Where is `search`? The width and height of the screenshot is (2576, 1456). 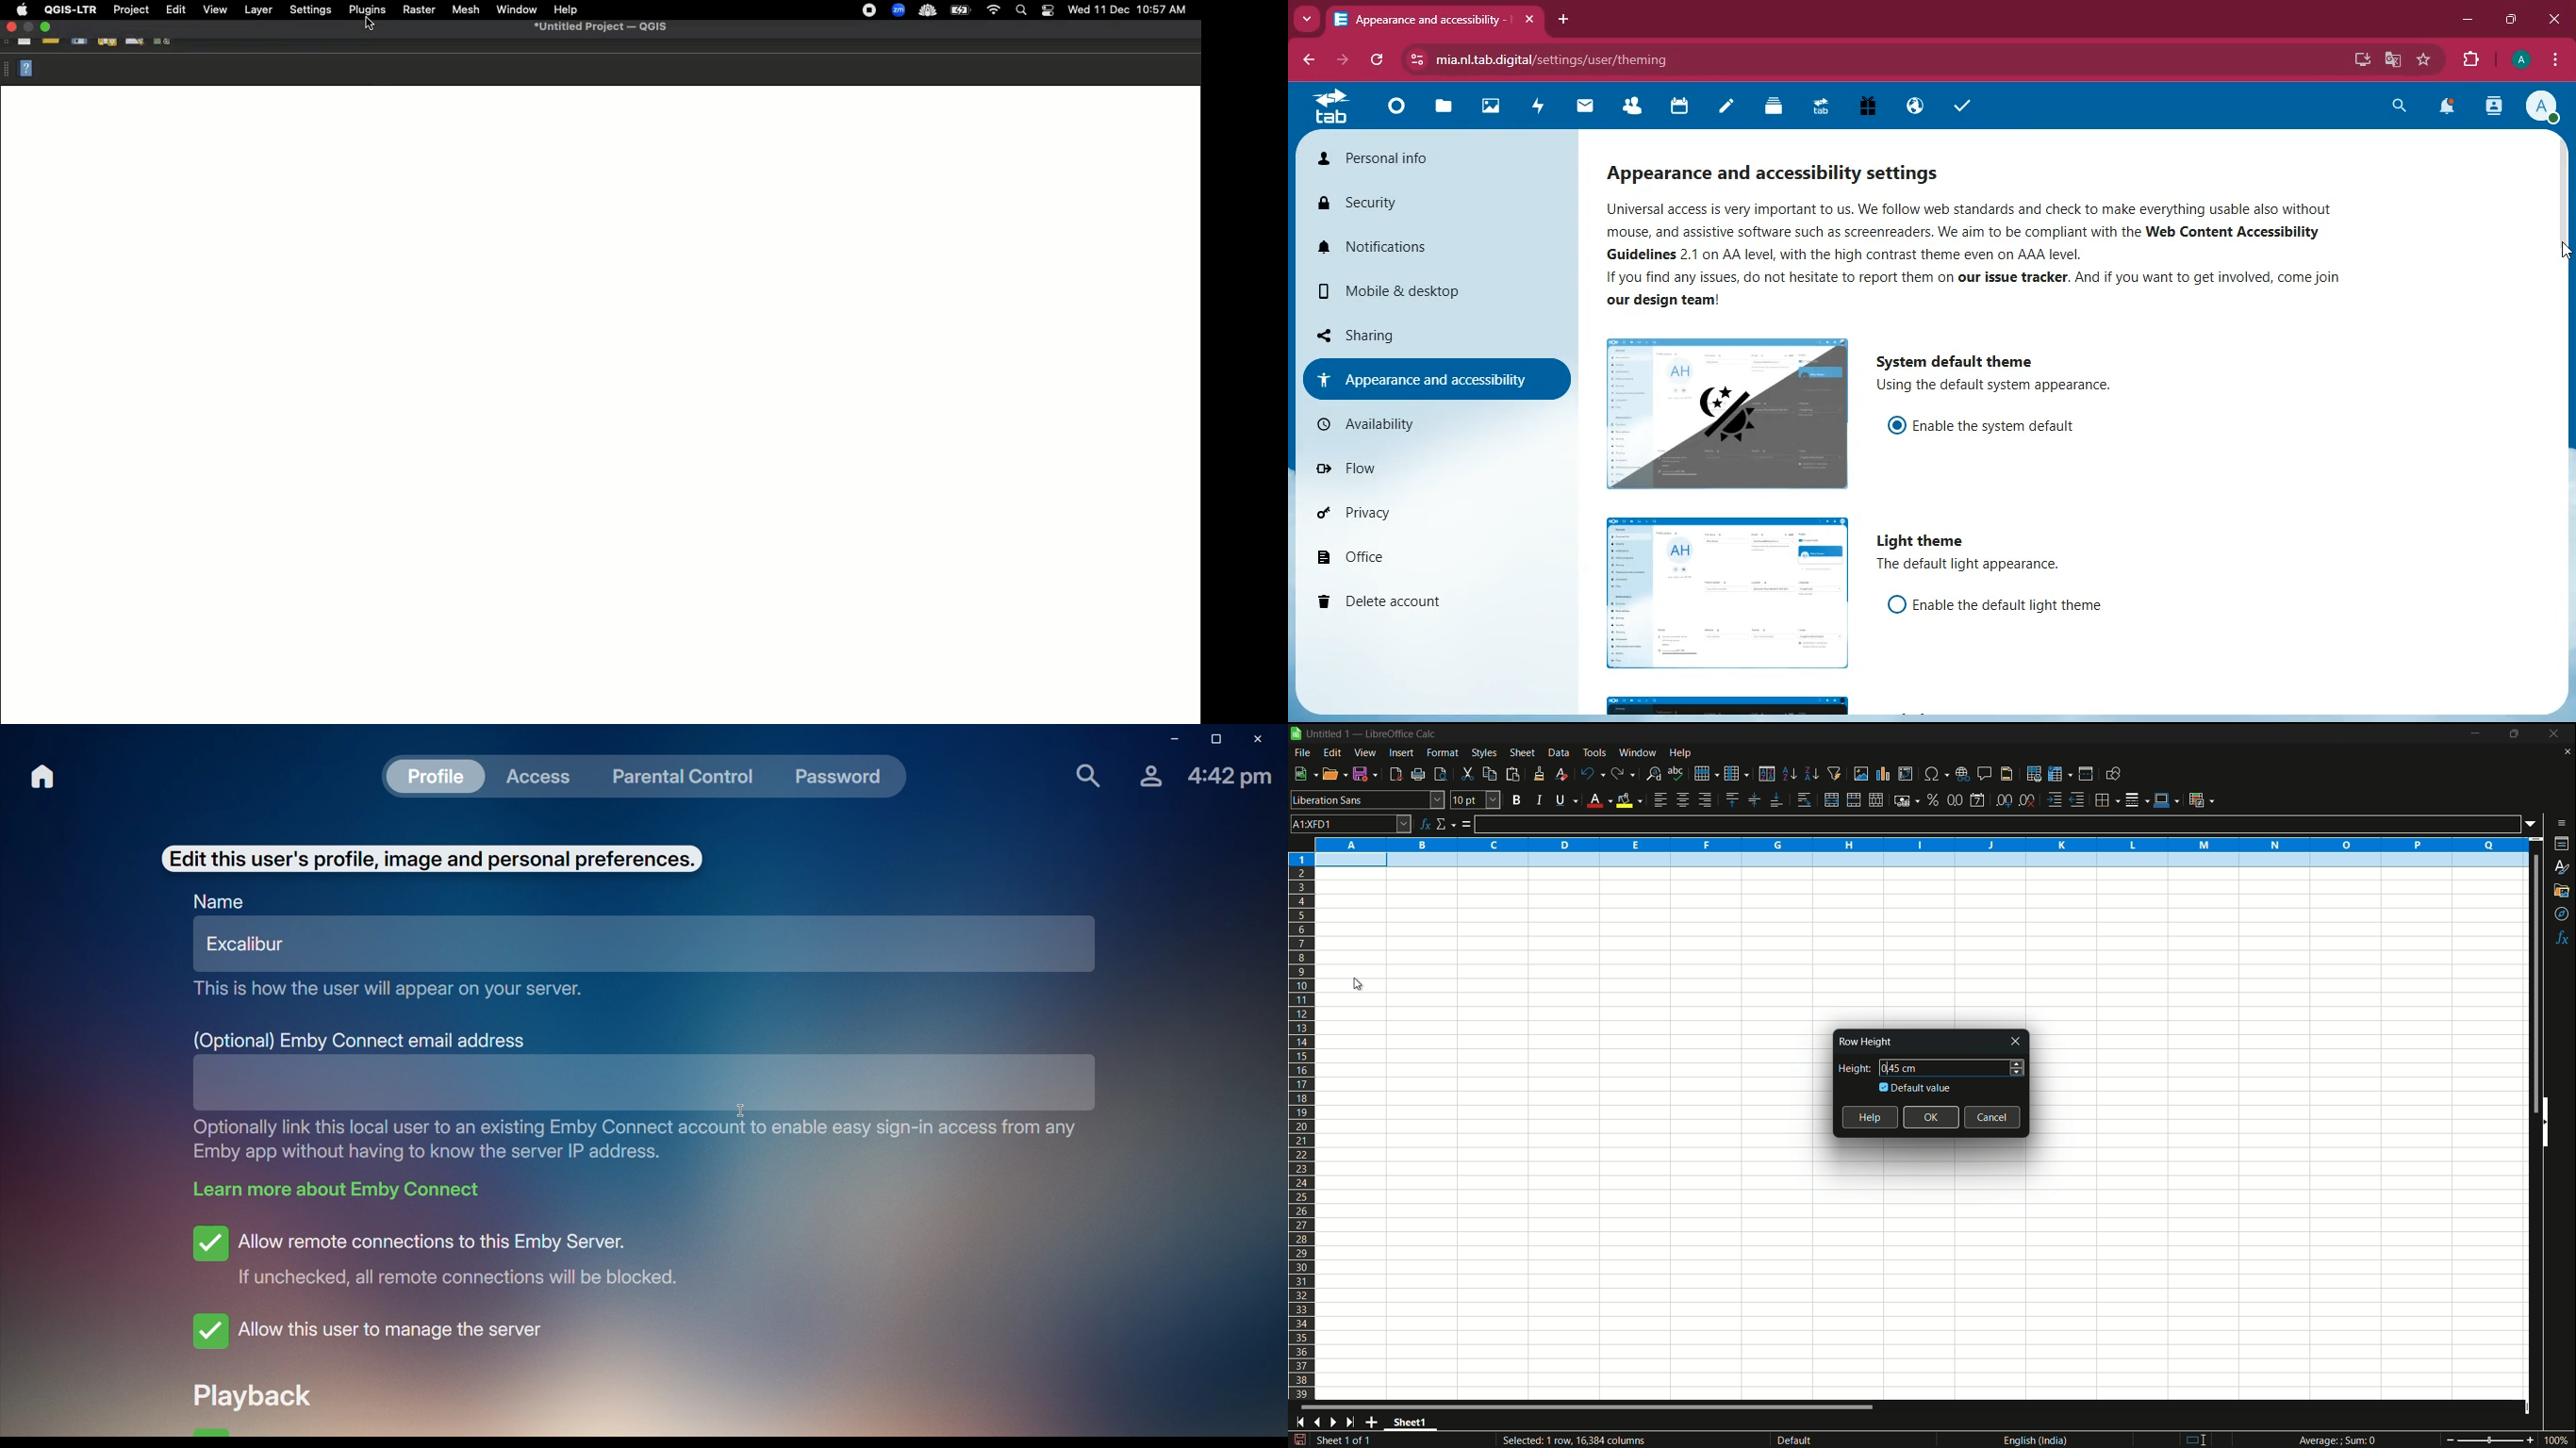
search is located at coordinates (2397, 108).